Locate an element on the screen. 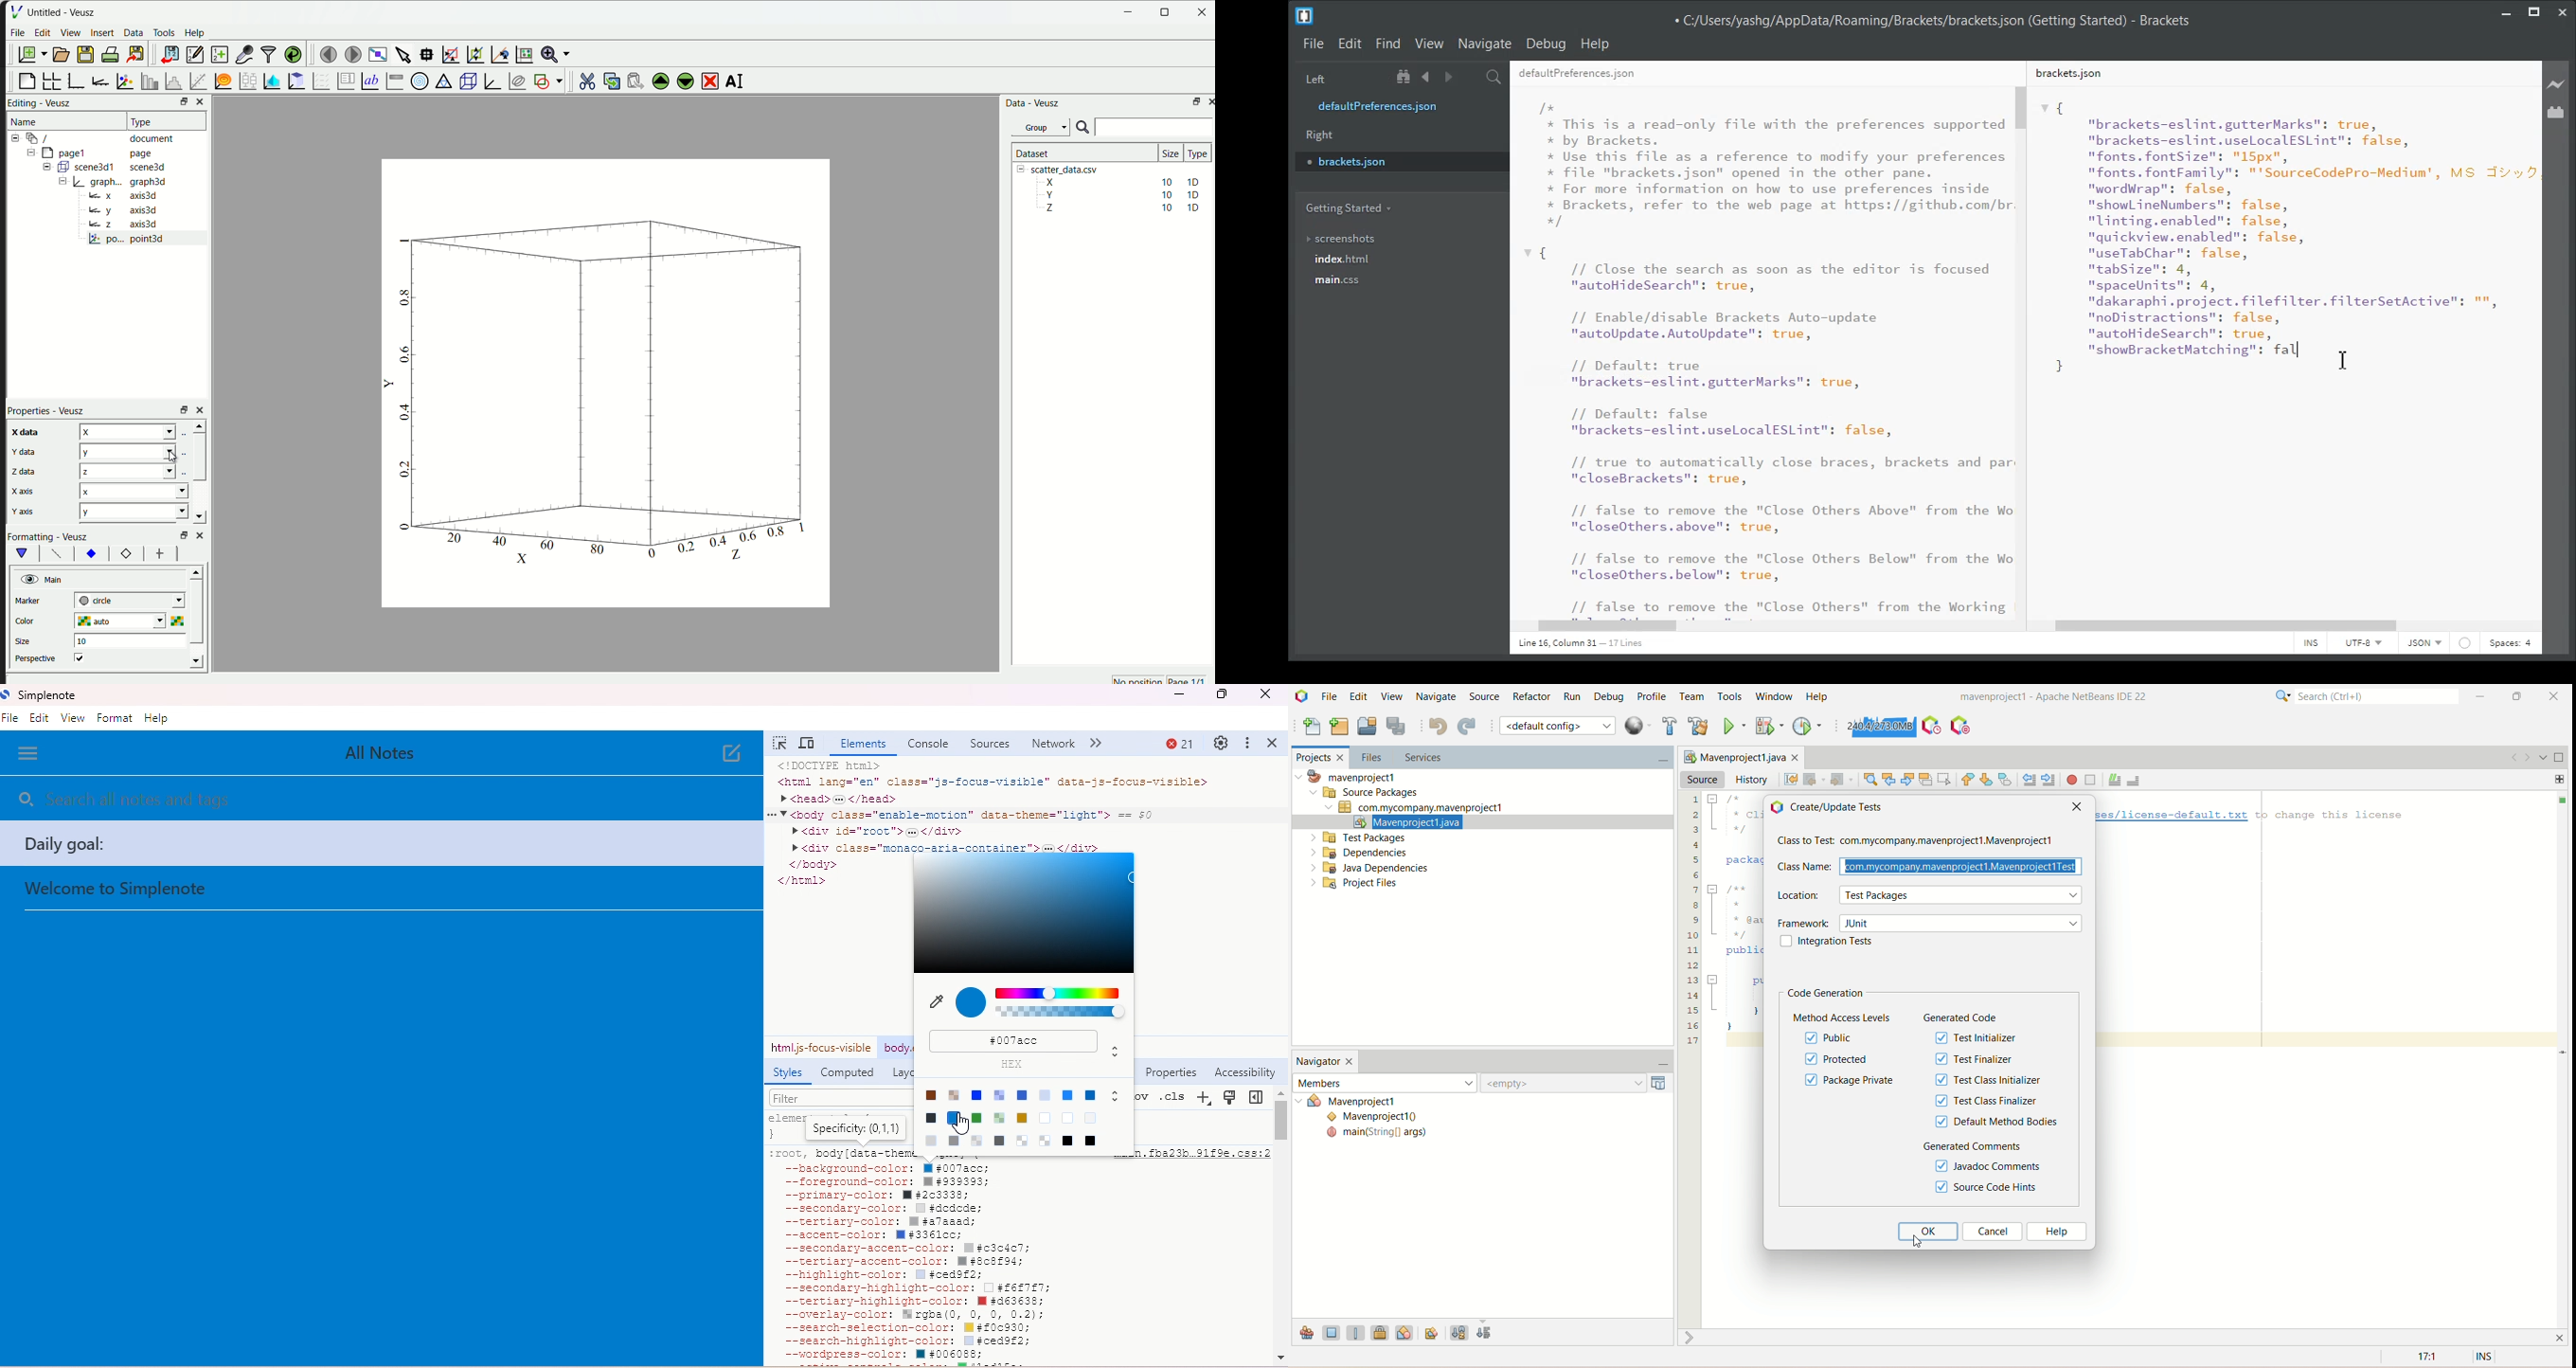 The width and height of the screenshot is (2576, 1372). hex is located at coordinates (1022, 1065).